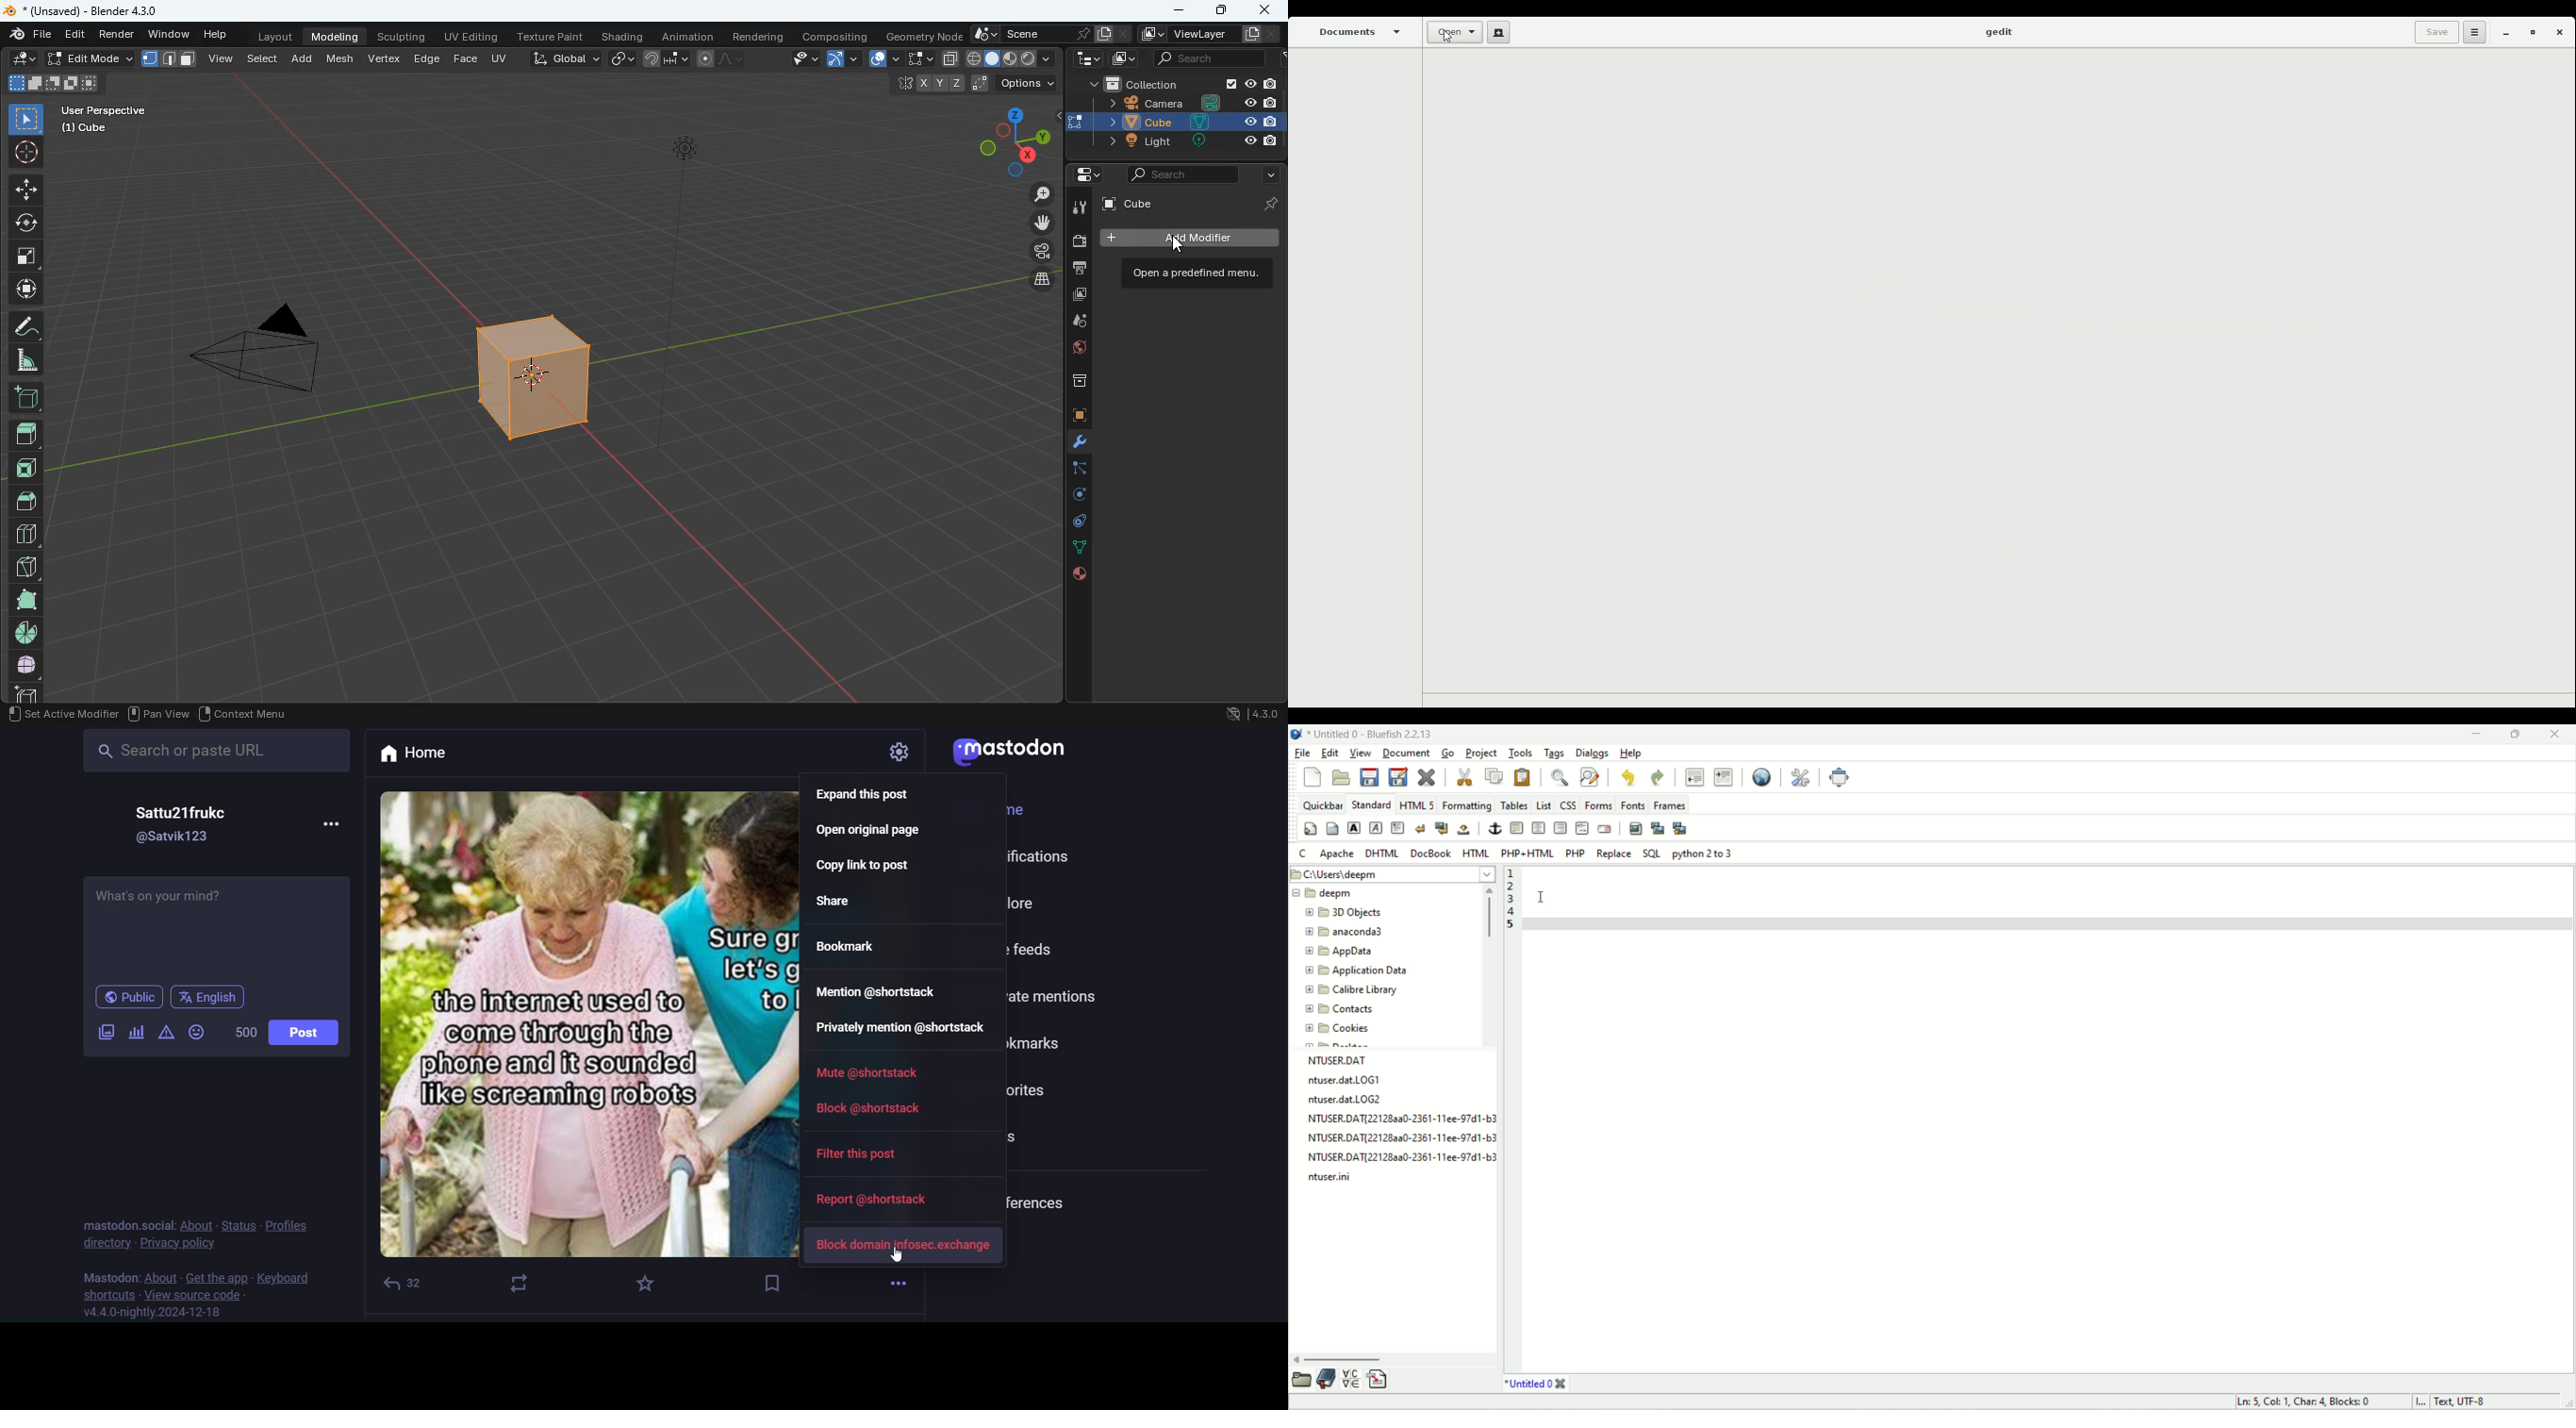  Describe the element at coordinates (1321, 806) in the screenshot. I see `quickbar` at that location.